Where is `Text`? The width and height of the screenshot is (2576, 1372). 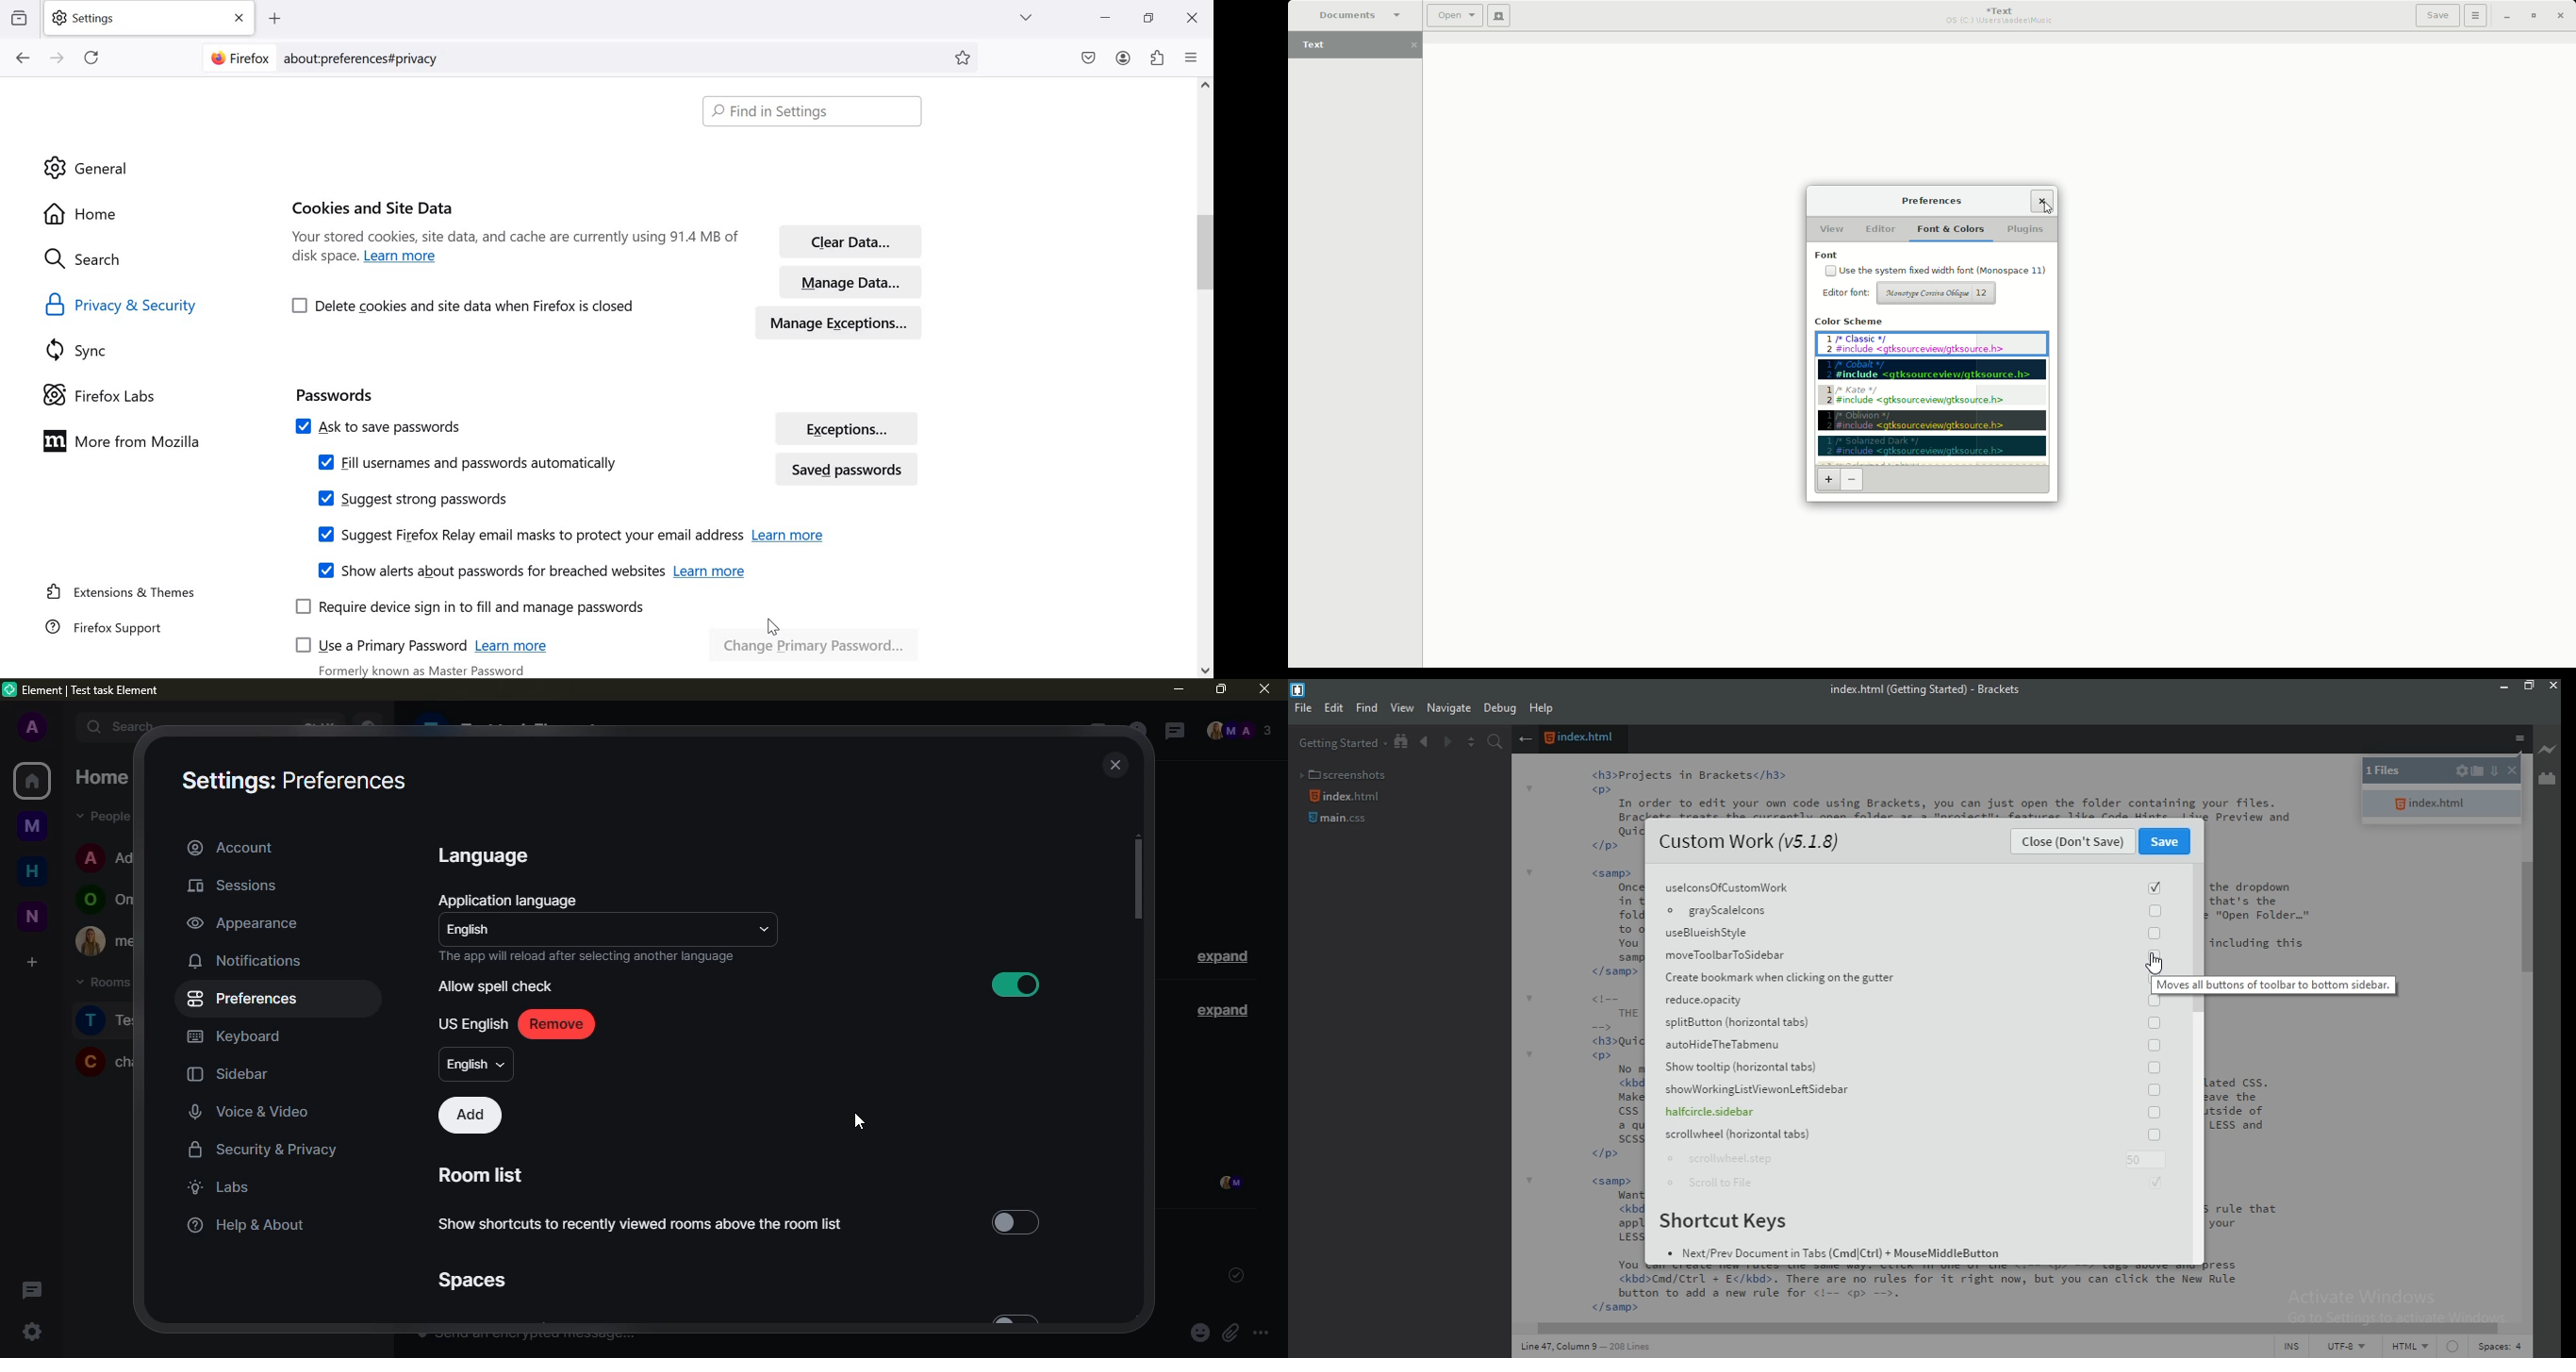 Text is located at coordinates (1360, 46).